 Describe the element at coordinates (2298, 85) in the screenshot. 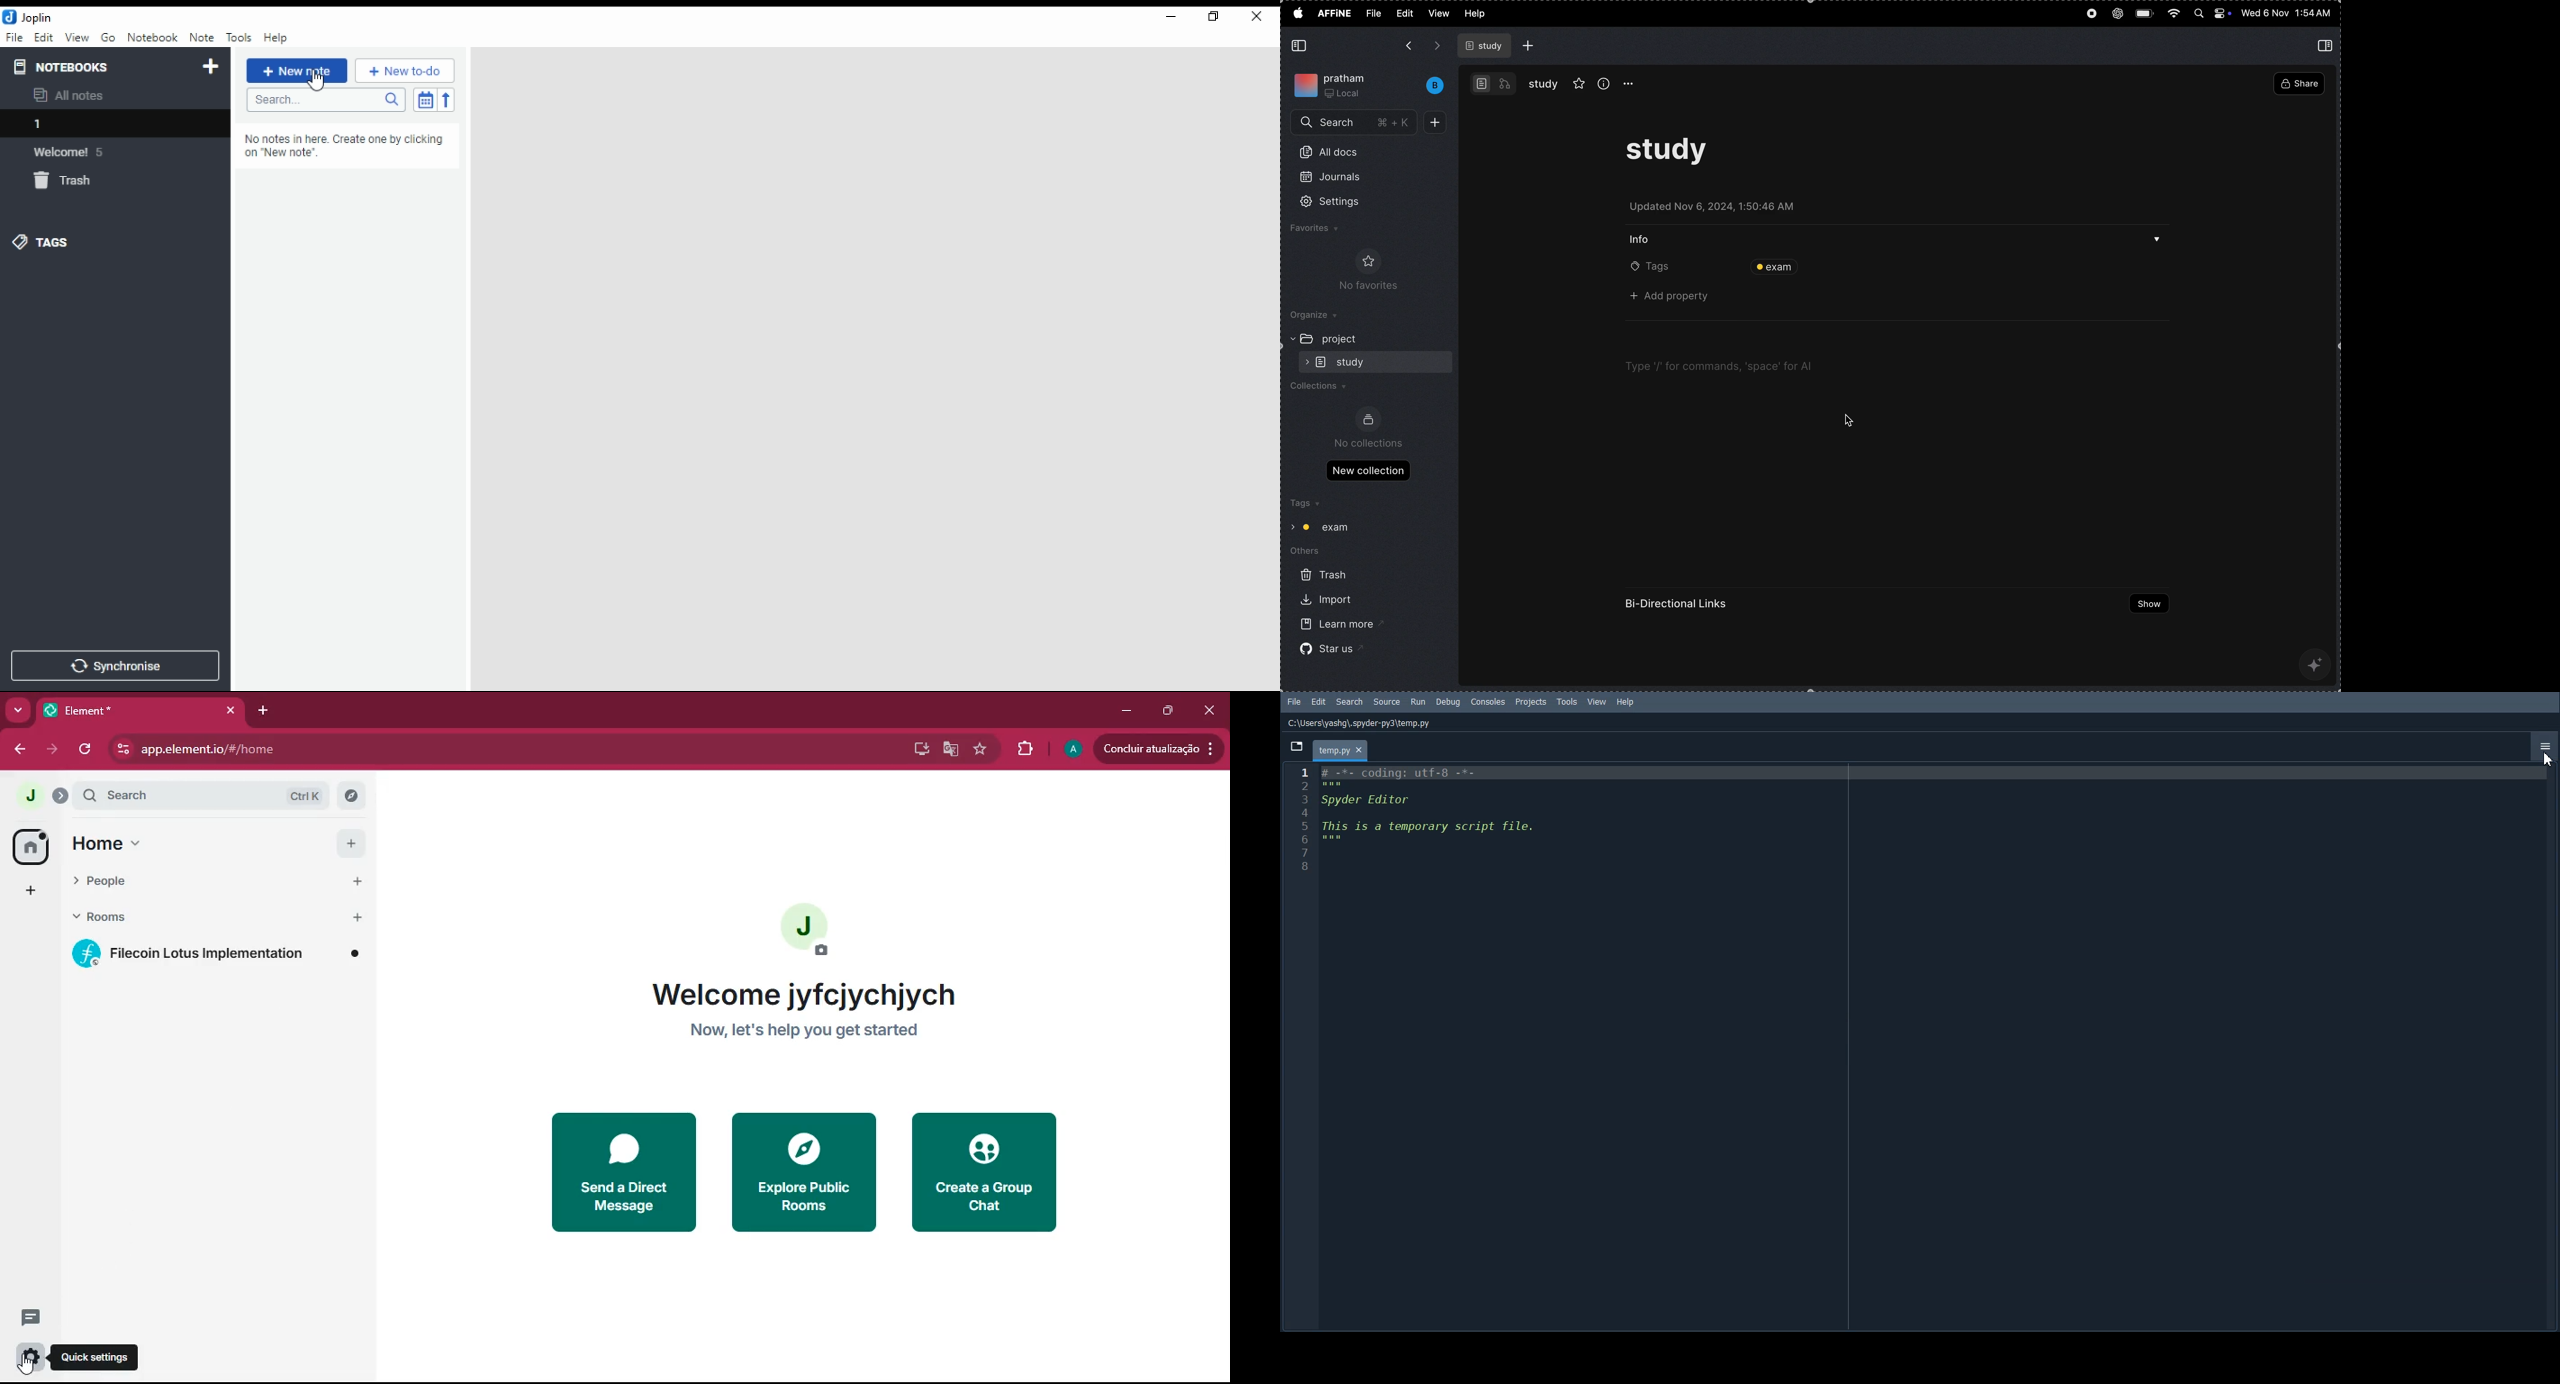

I see `share` at that location.